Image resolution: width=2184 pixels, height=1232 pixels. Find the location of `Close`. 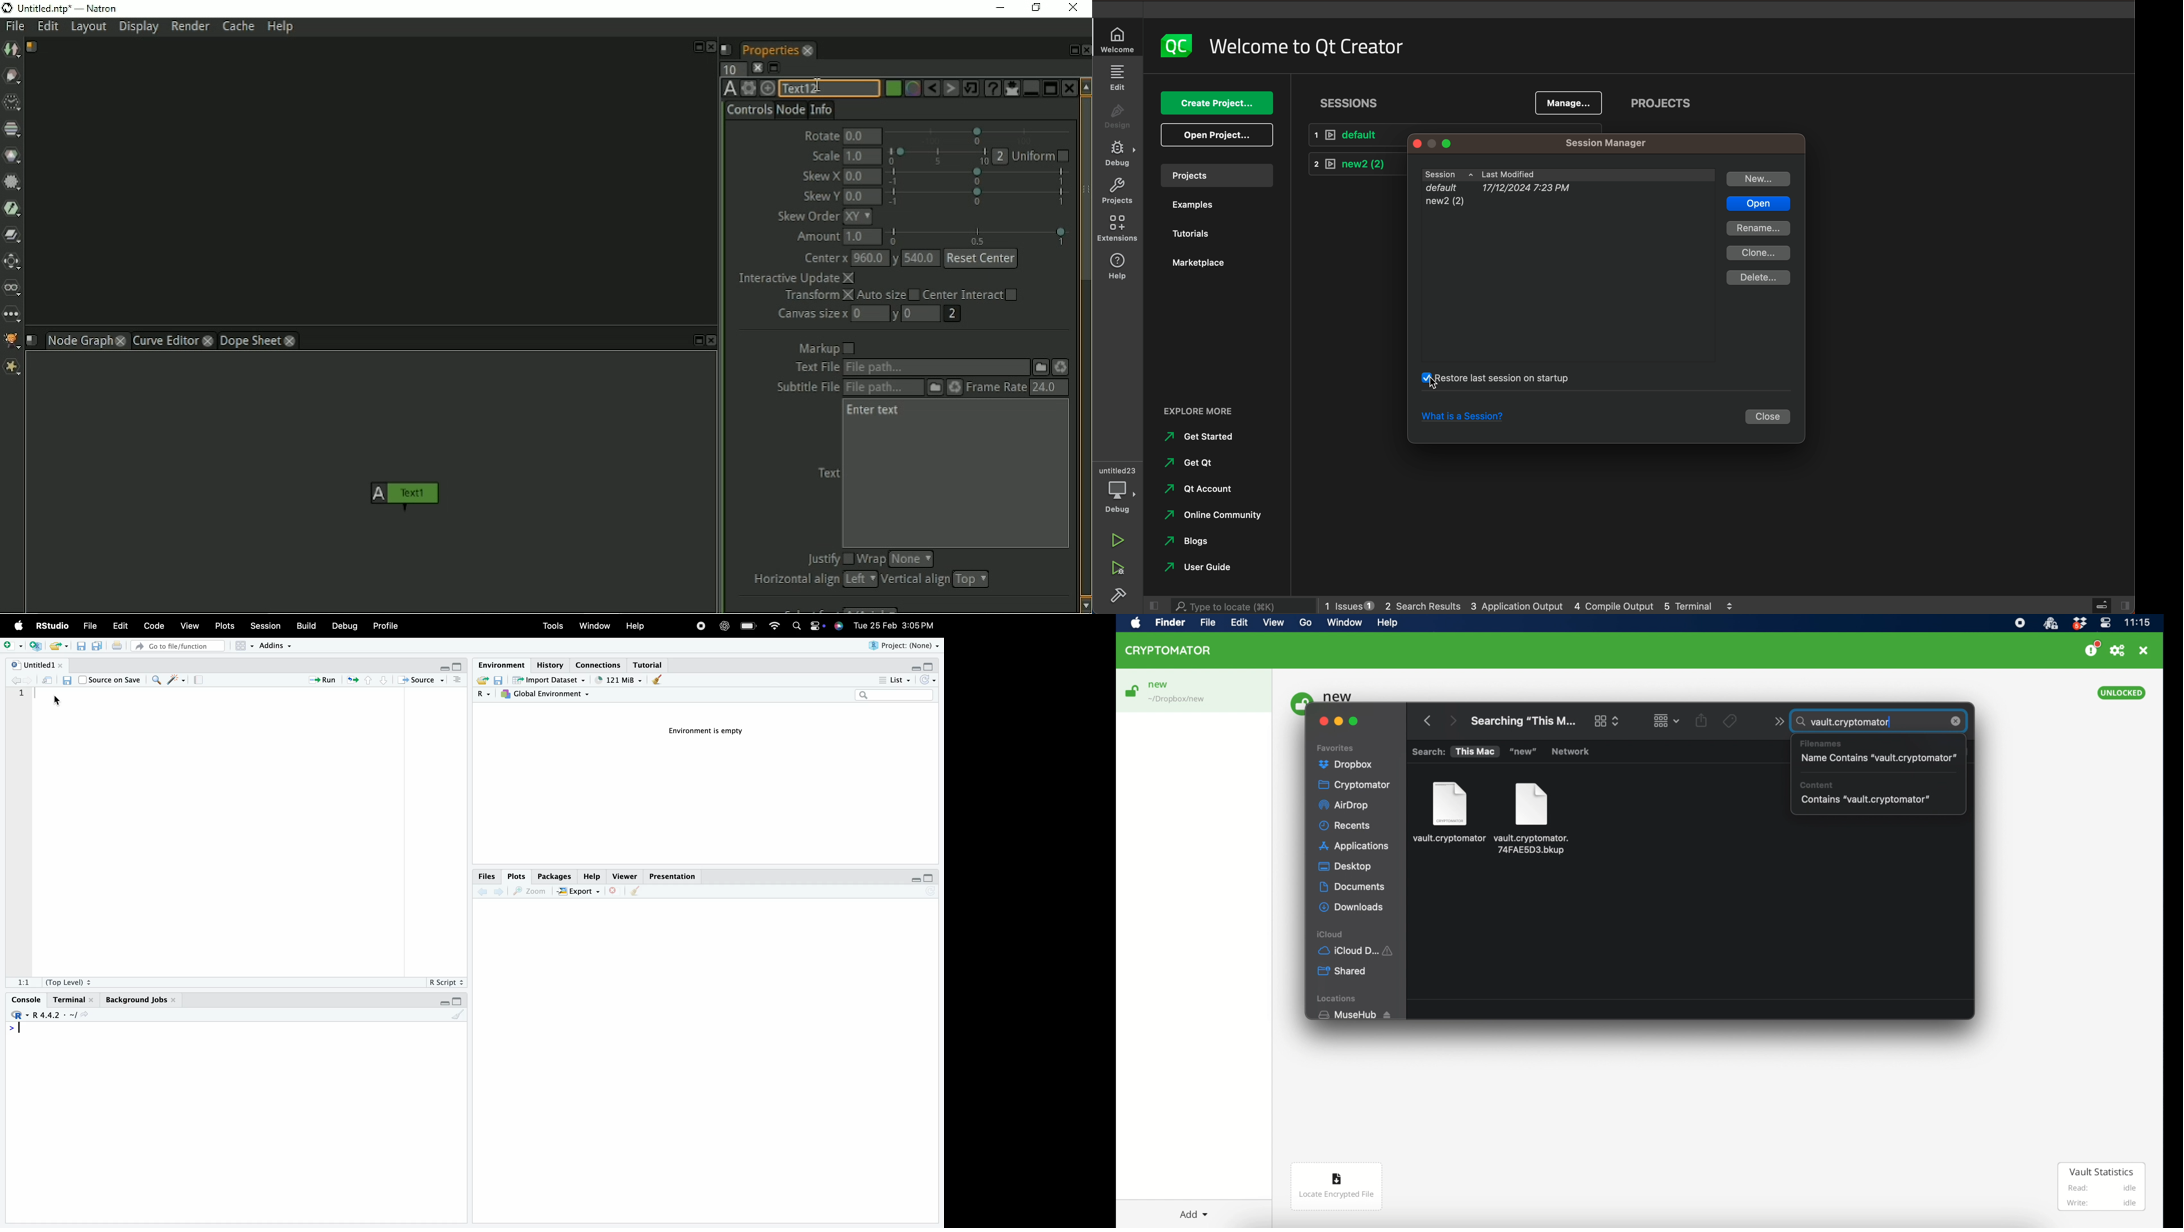

Close is located at coordinates (616, 891).